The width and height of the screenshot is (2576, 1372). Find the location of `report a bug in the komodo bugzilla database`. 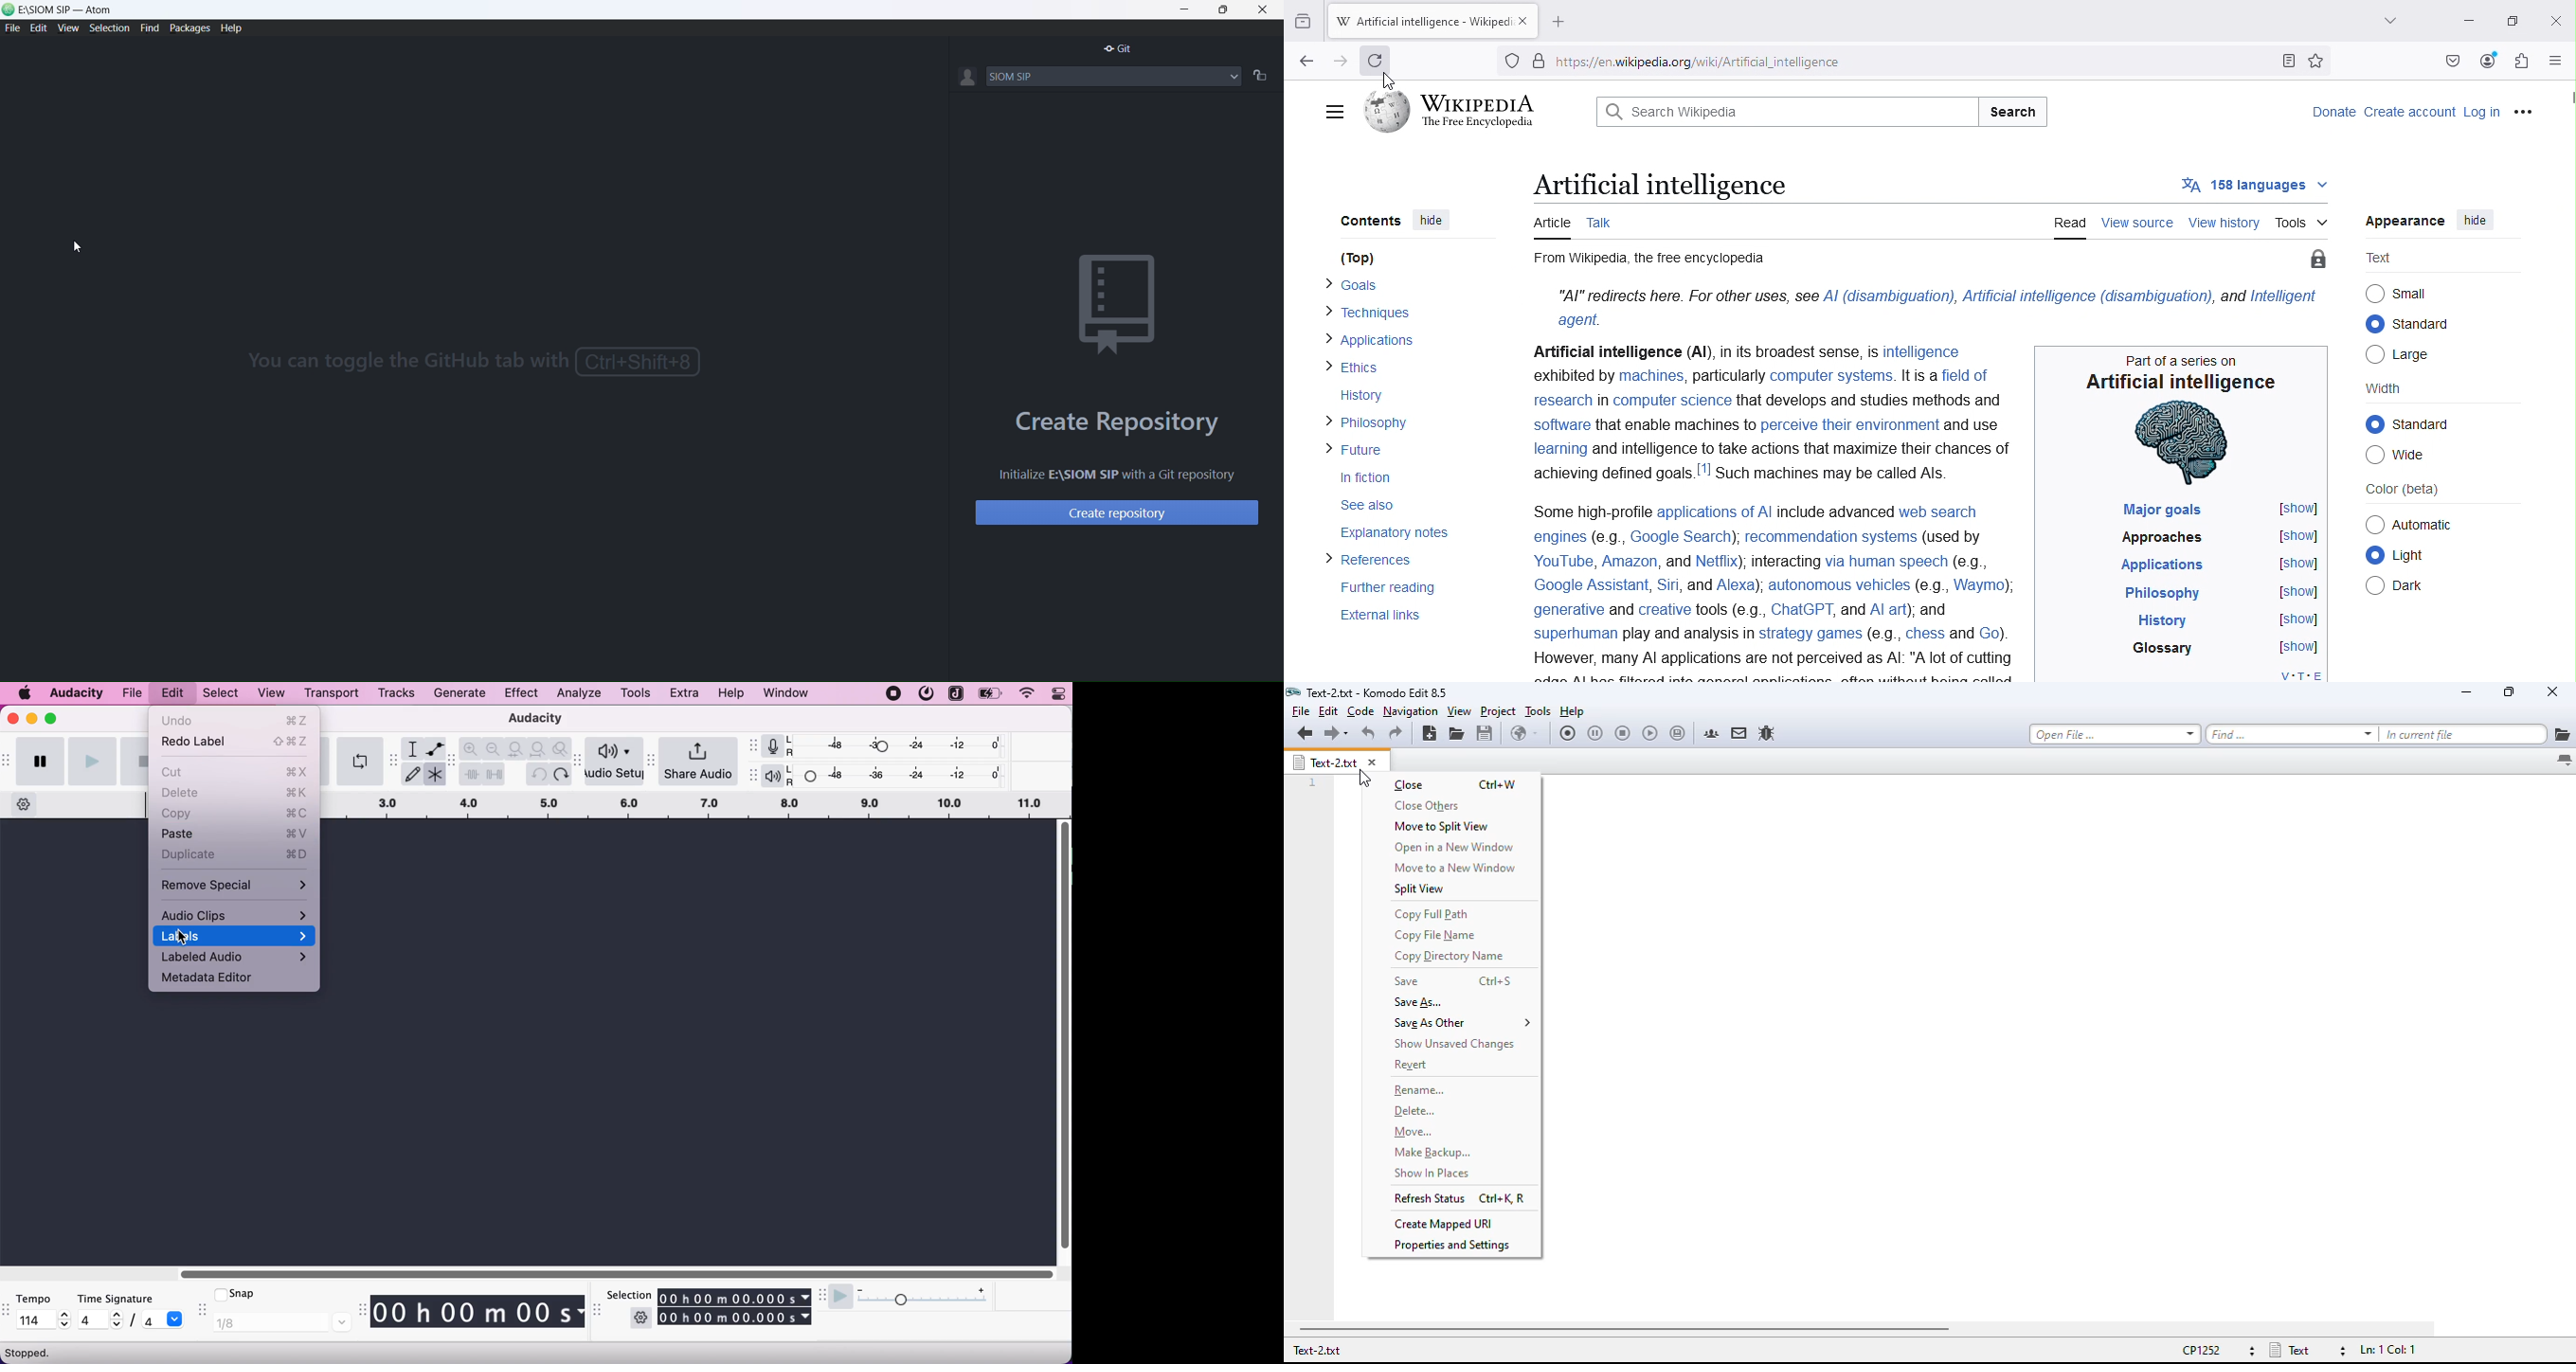

report a bug in the komodo bugzilla database is located at coordinates (1767, 734).